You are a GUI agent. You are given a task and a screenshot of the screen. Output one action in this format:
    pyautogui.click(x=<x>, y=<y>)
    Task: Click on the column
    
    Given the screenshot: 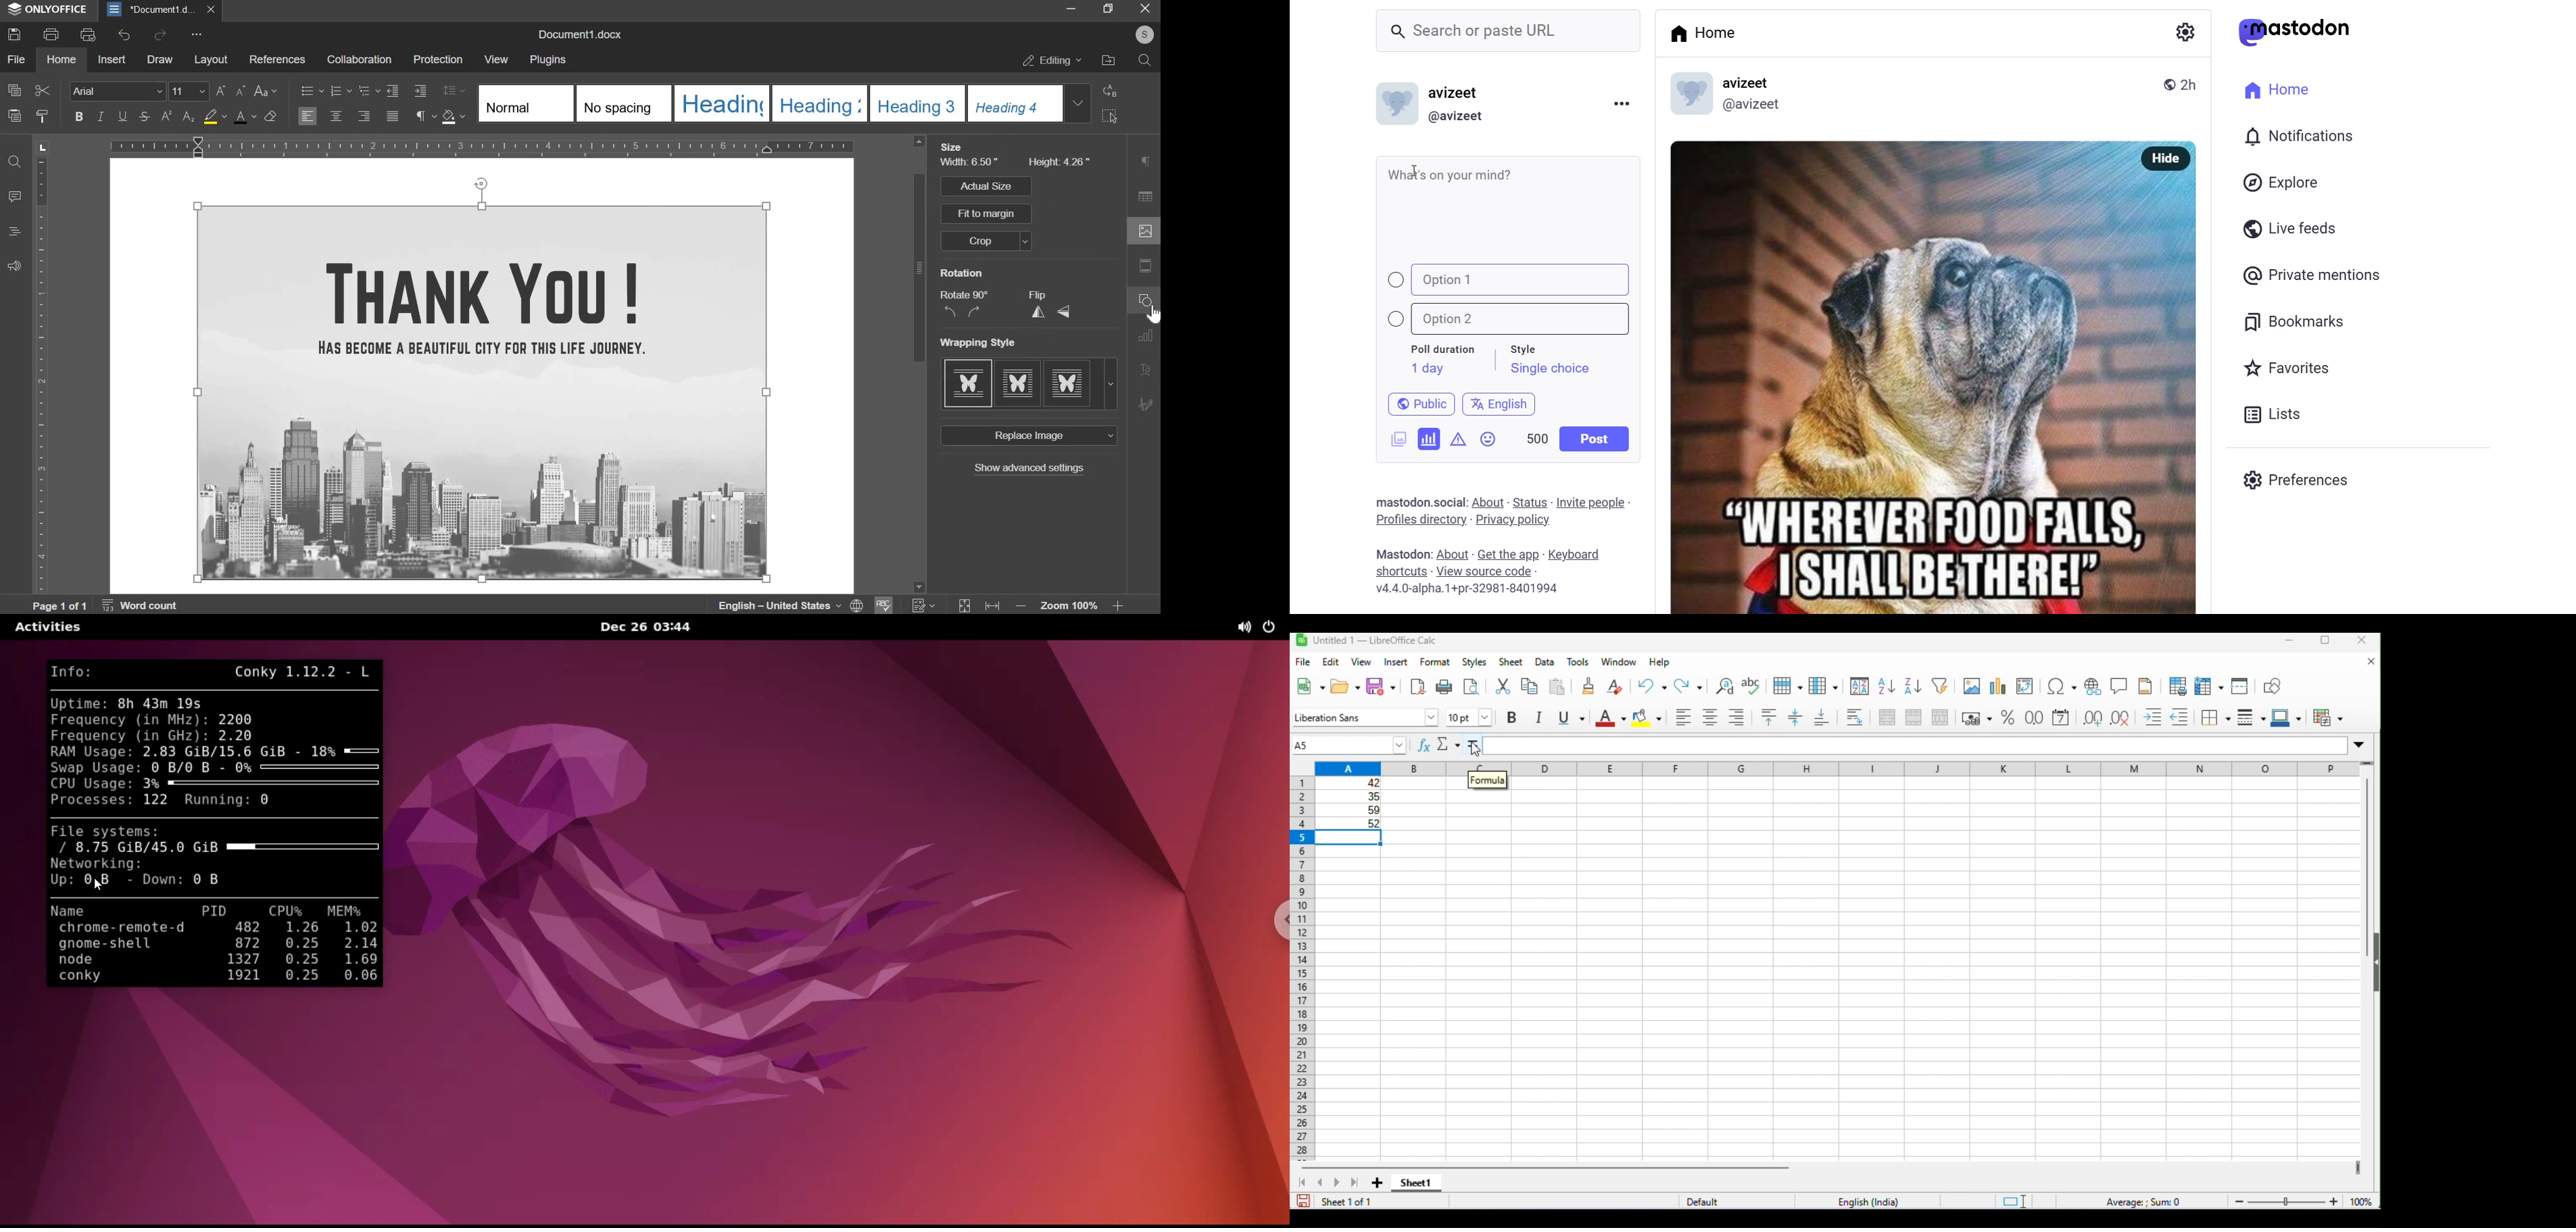 What is the action you would take?
    pyautogui.click(x=1822, y=686)
    